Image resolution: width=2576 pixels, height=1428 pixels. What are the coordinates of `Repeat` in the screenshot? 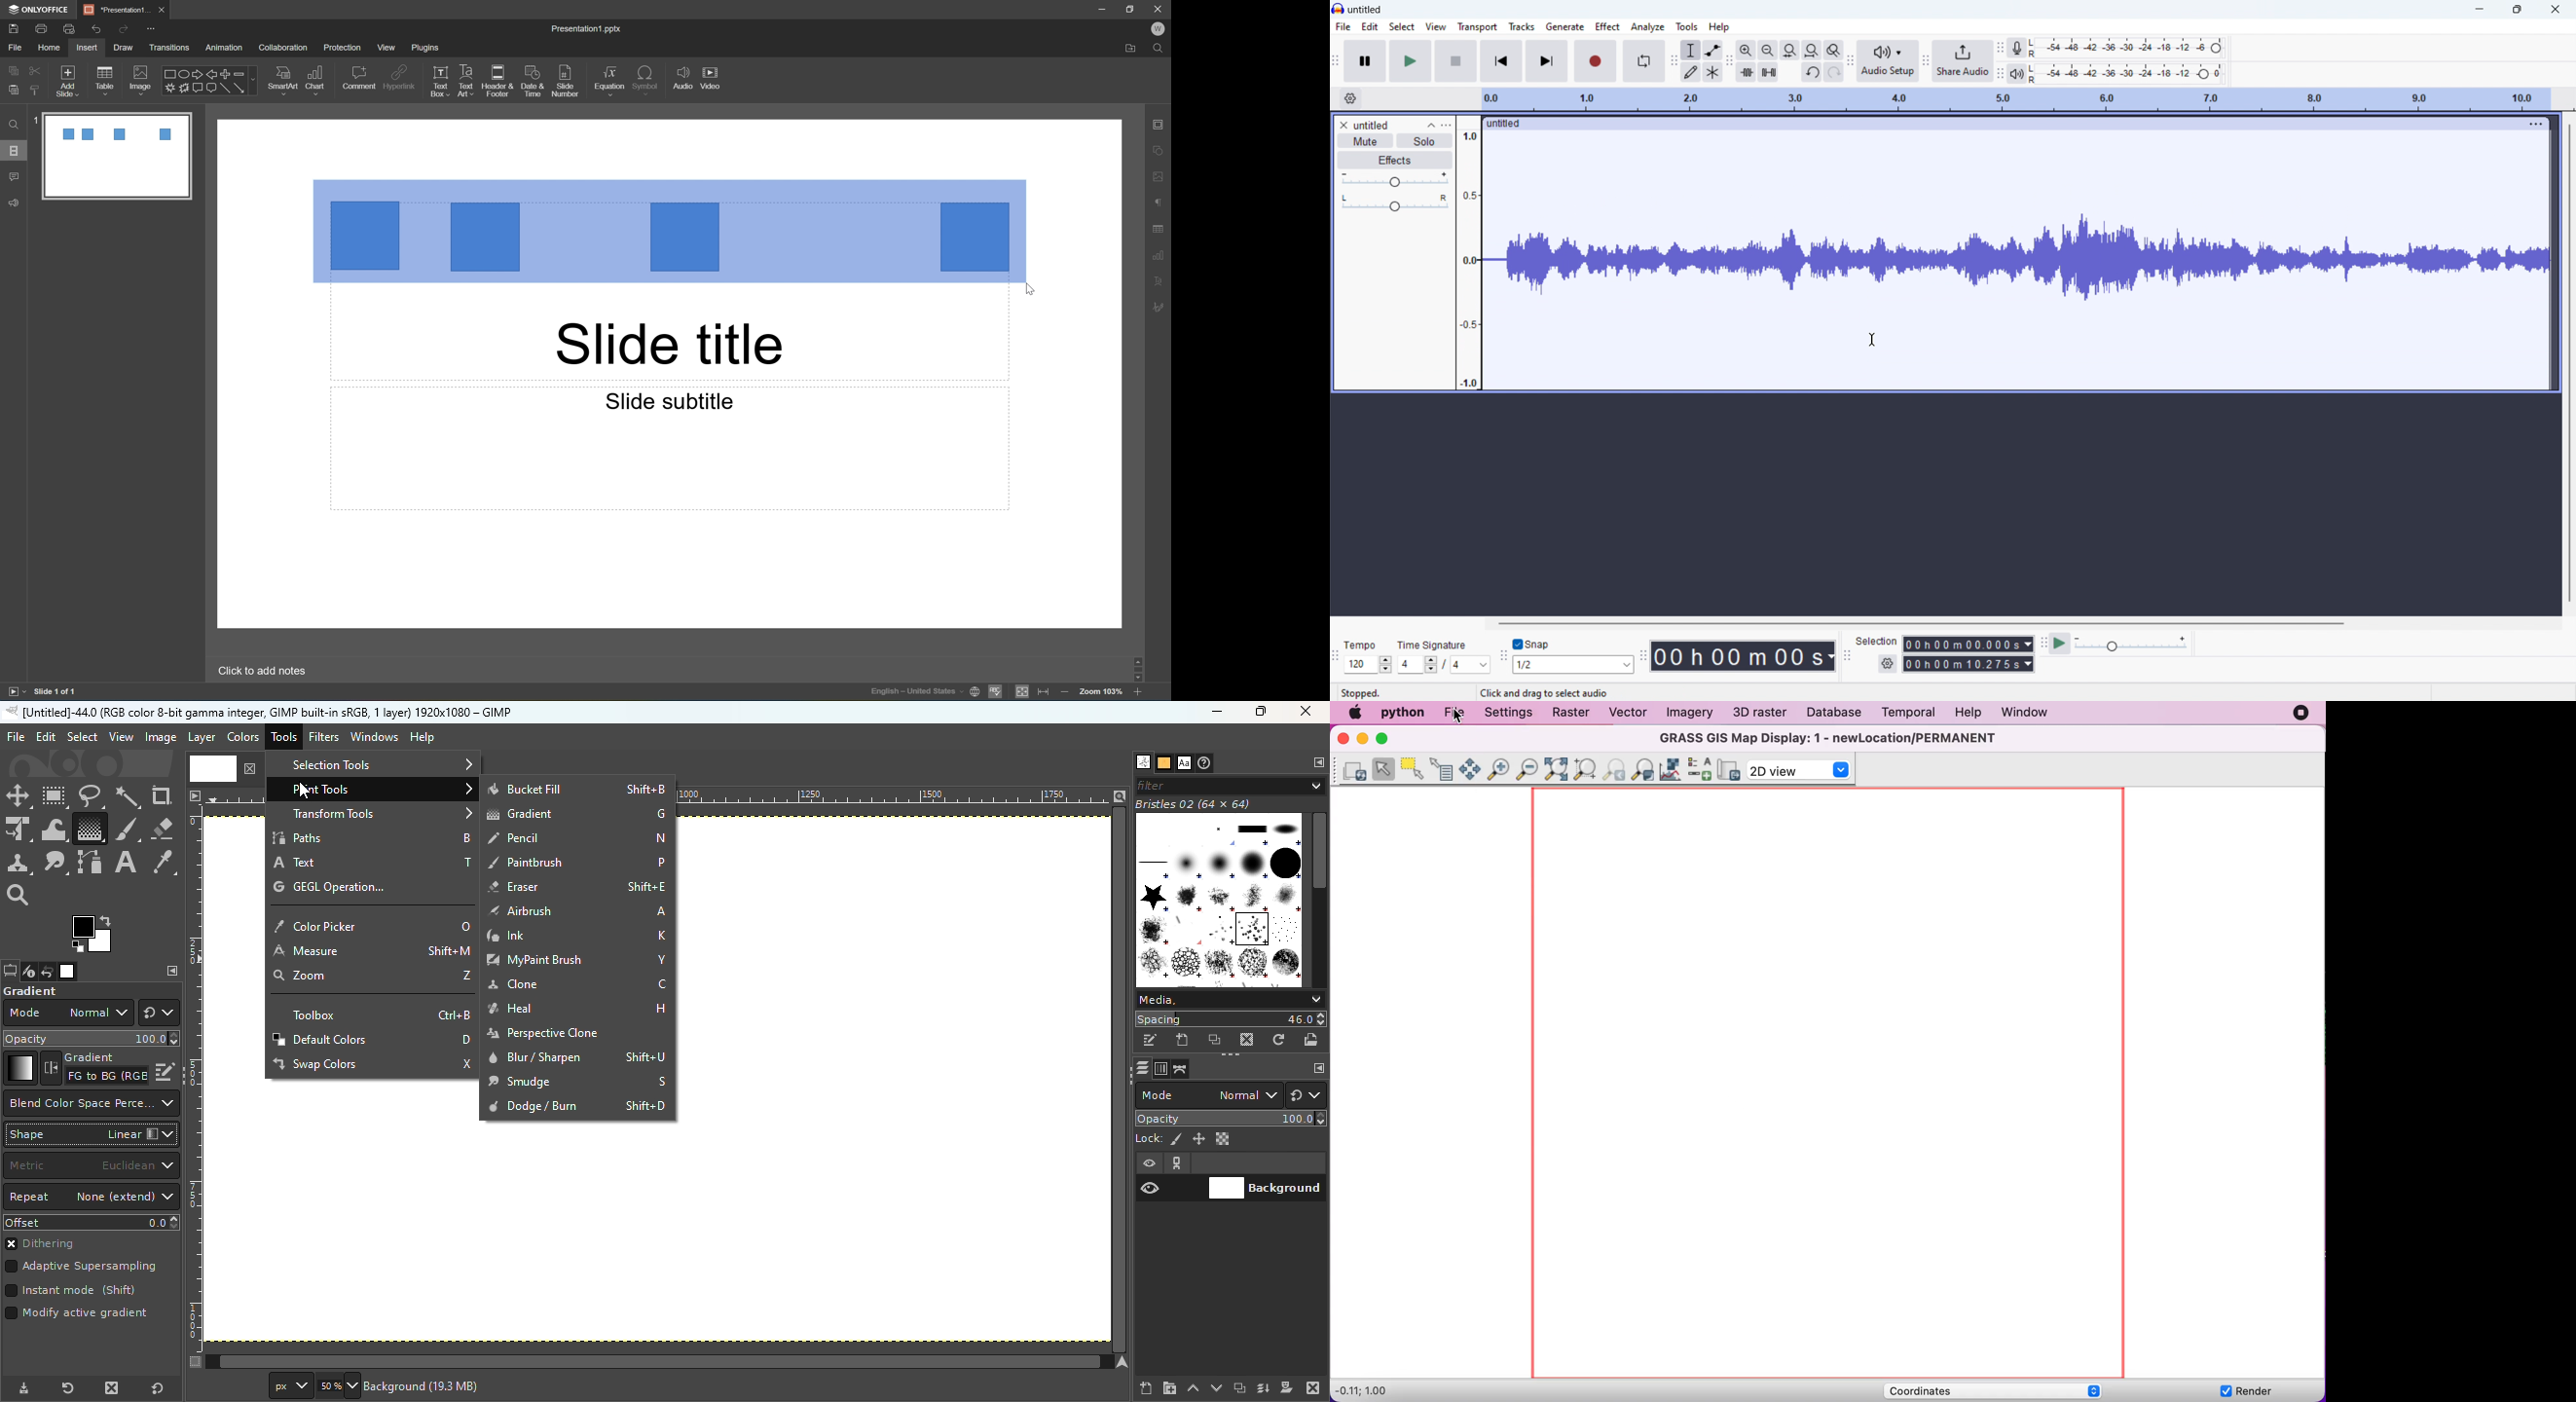 It's located at (92, 1198).